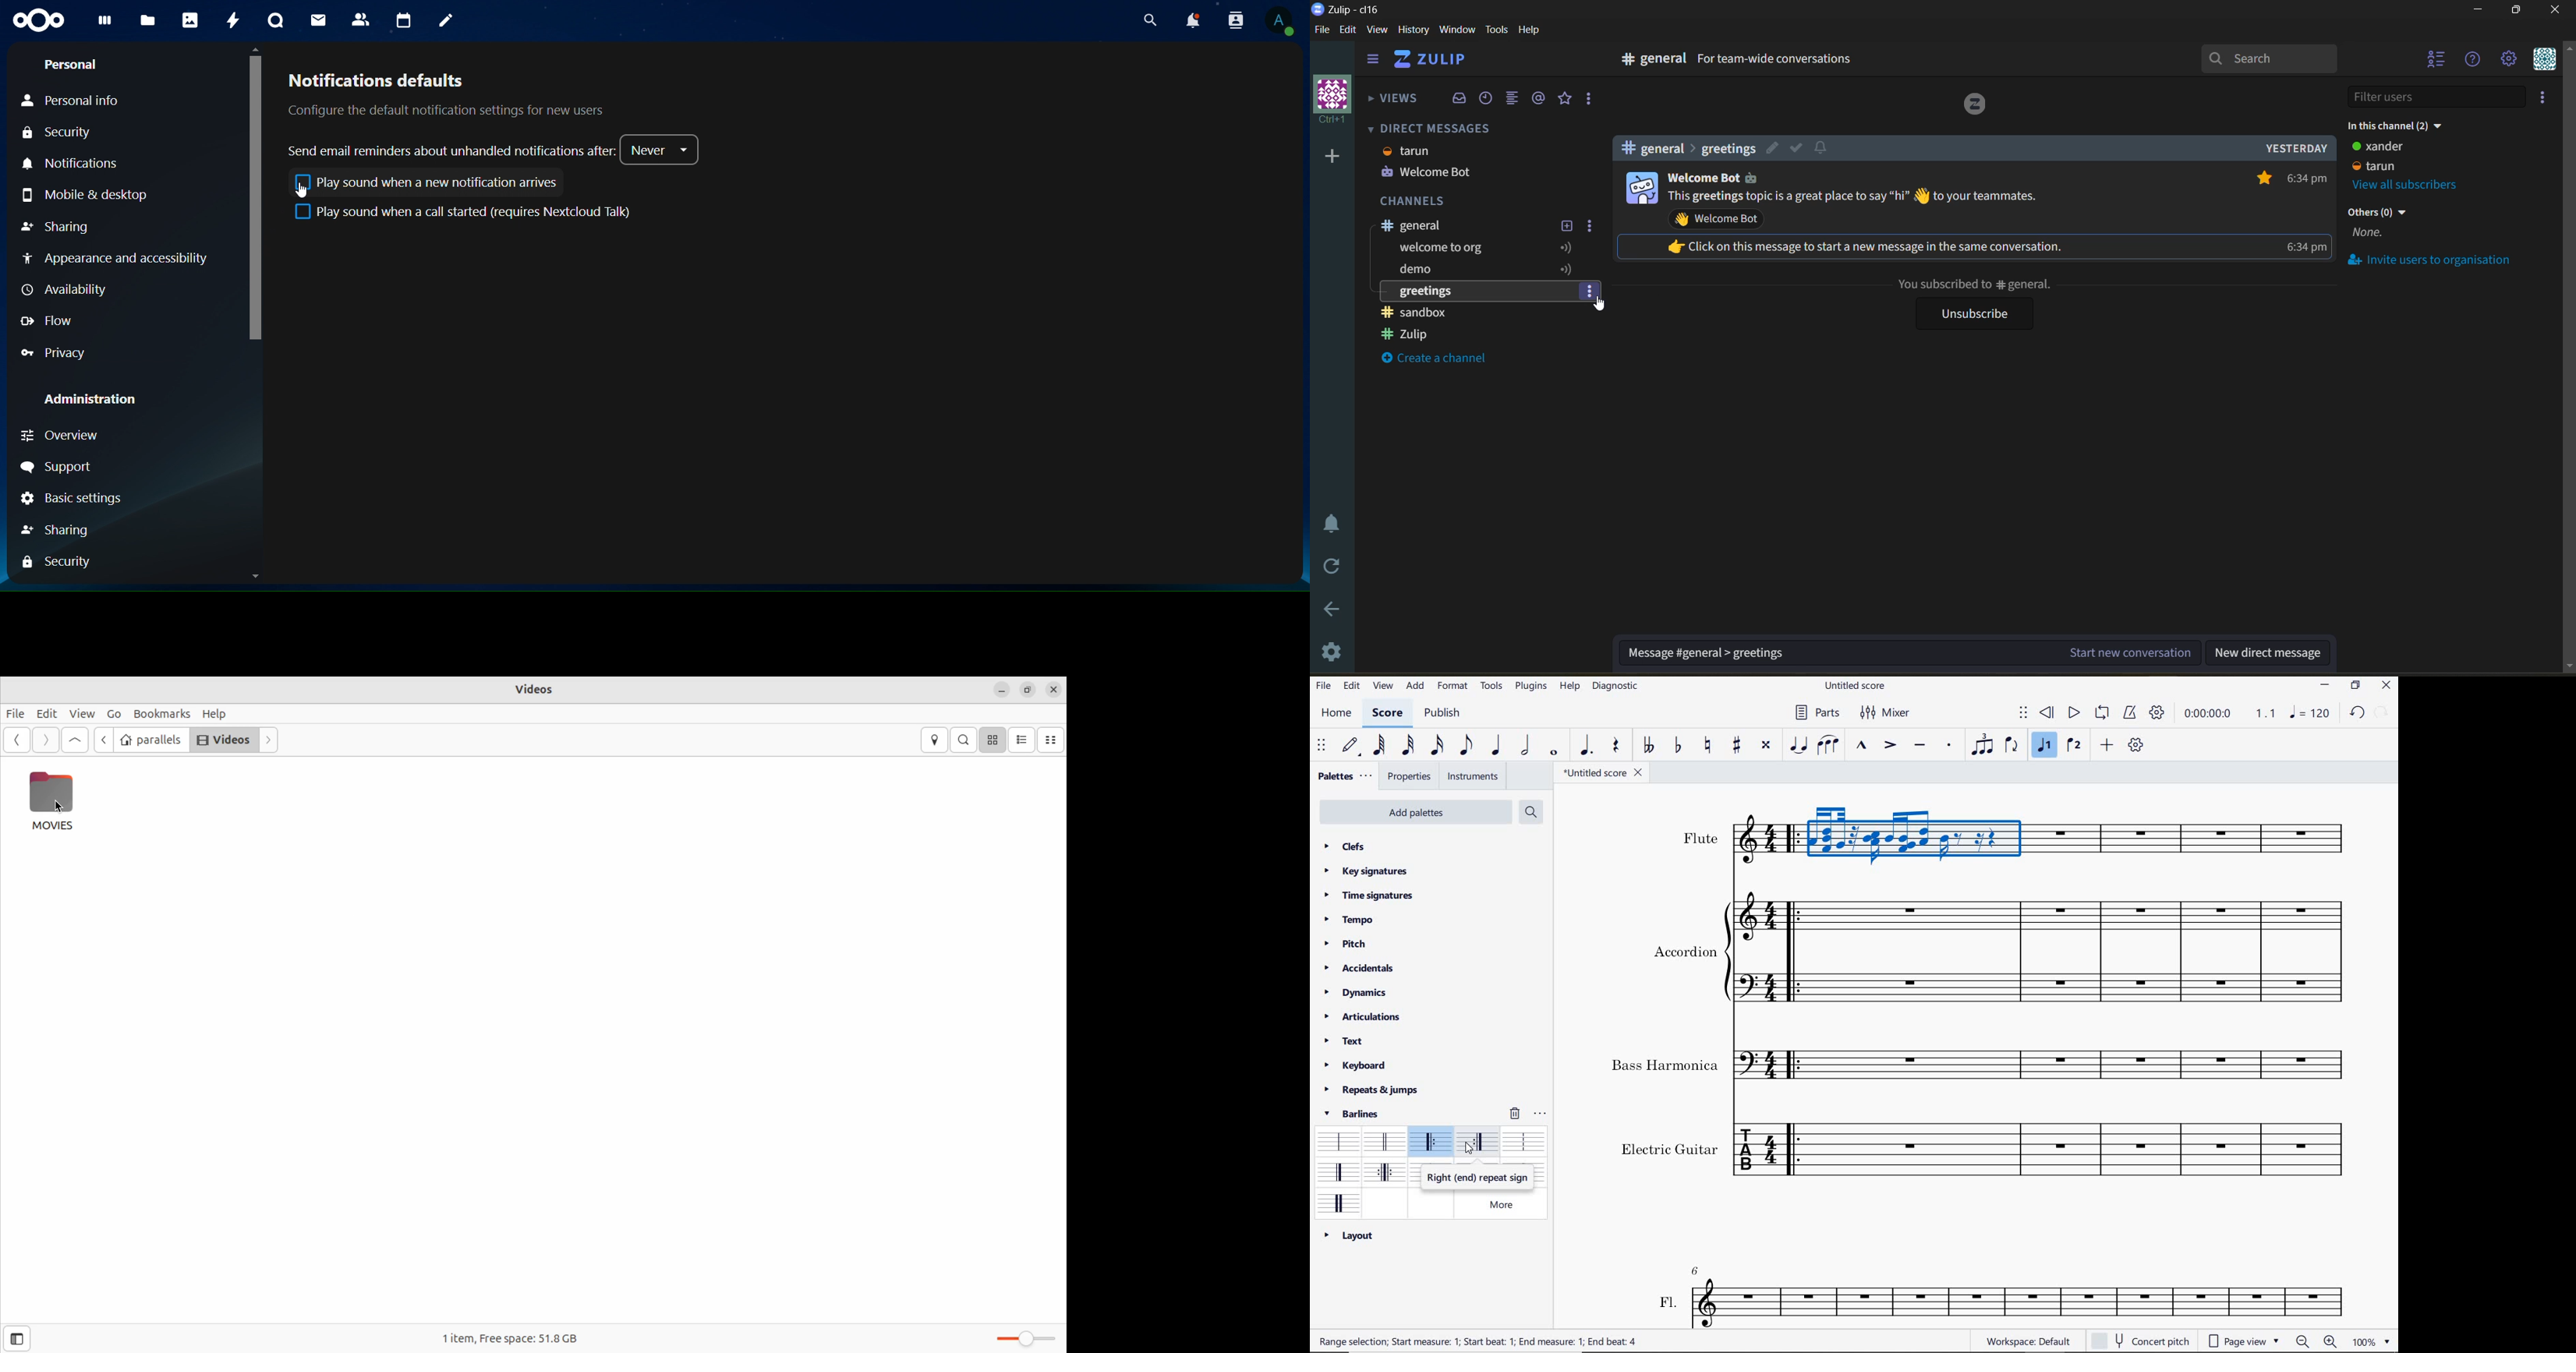  Describe the element at coordinates (2075, 833) in the screenshot. I see `Instrument: Electric guitar` at that location.